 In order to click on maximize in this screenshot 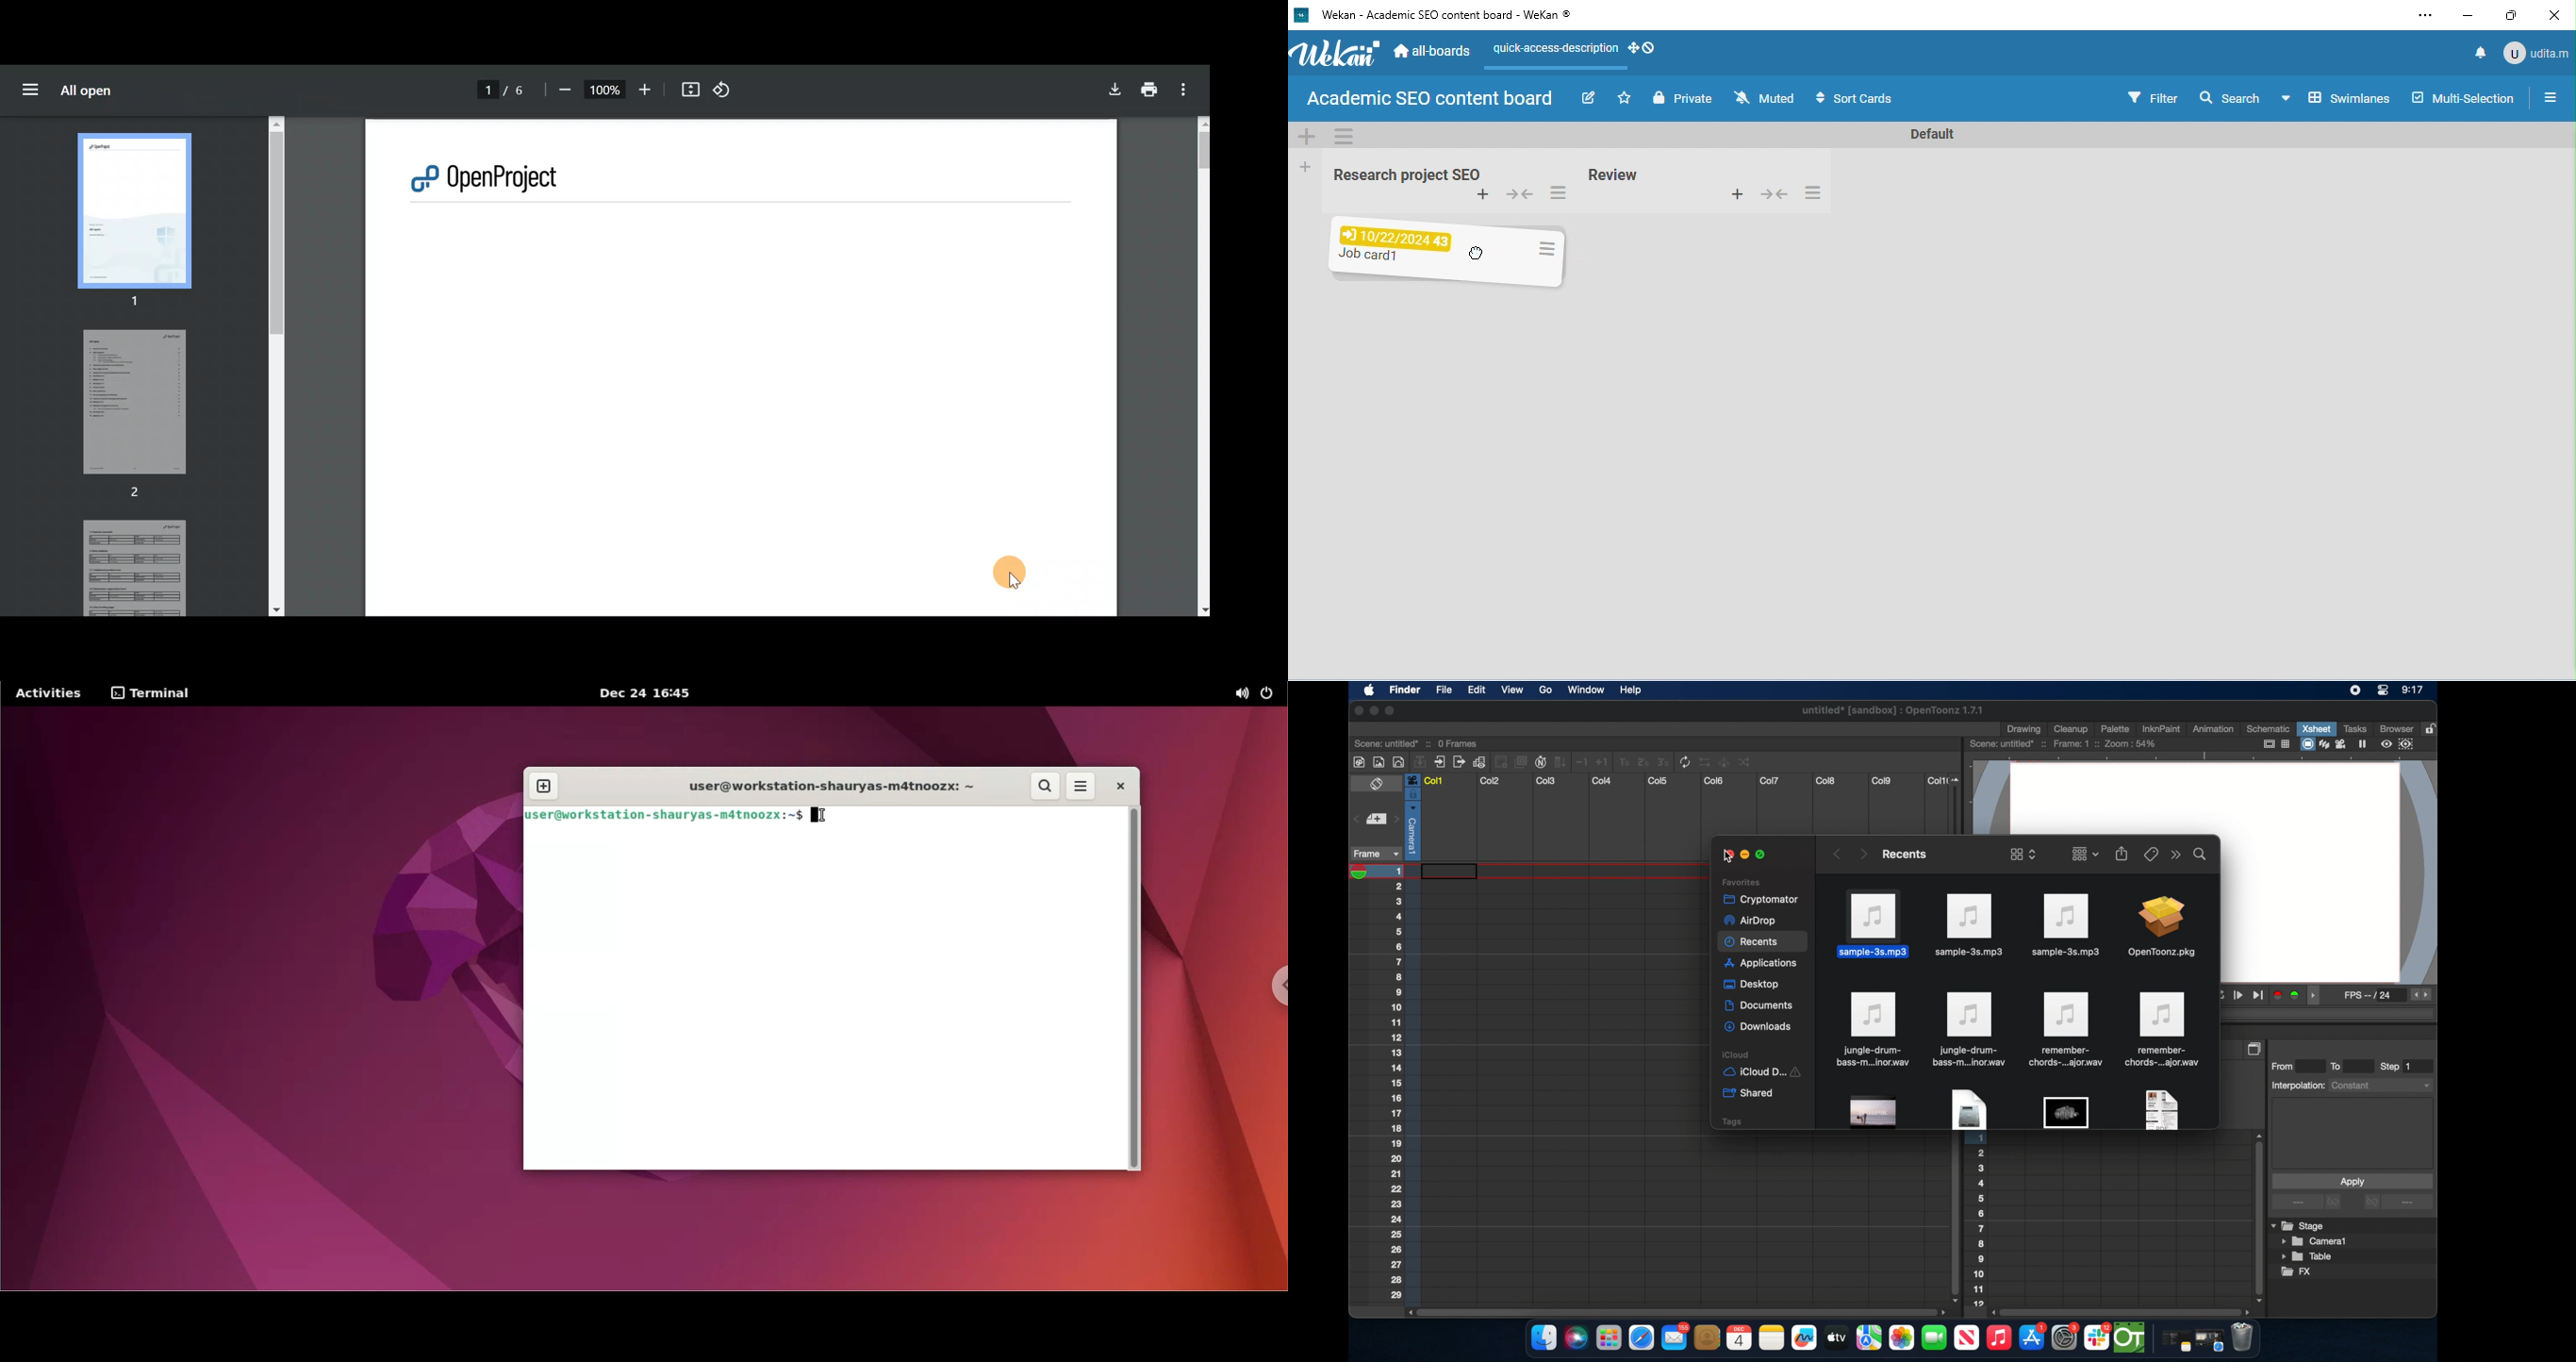, I will do `click(2513, 15)`.